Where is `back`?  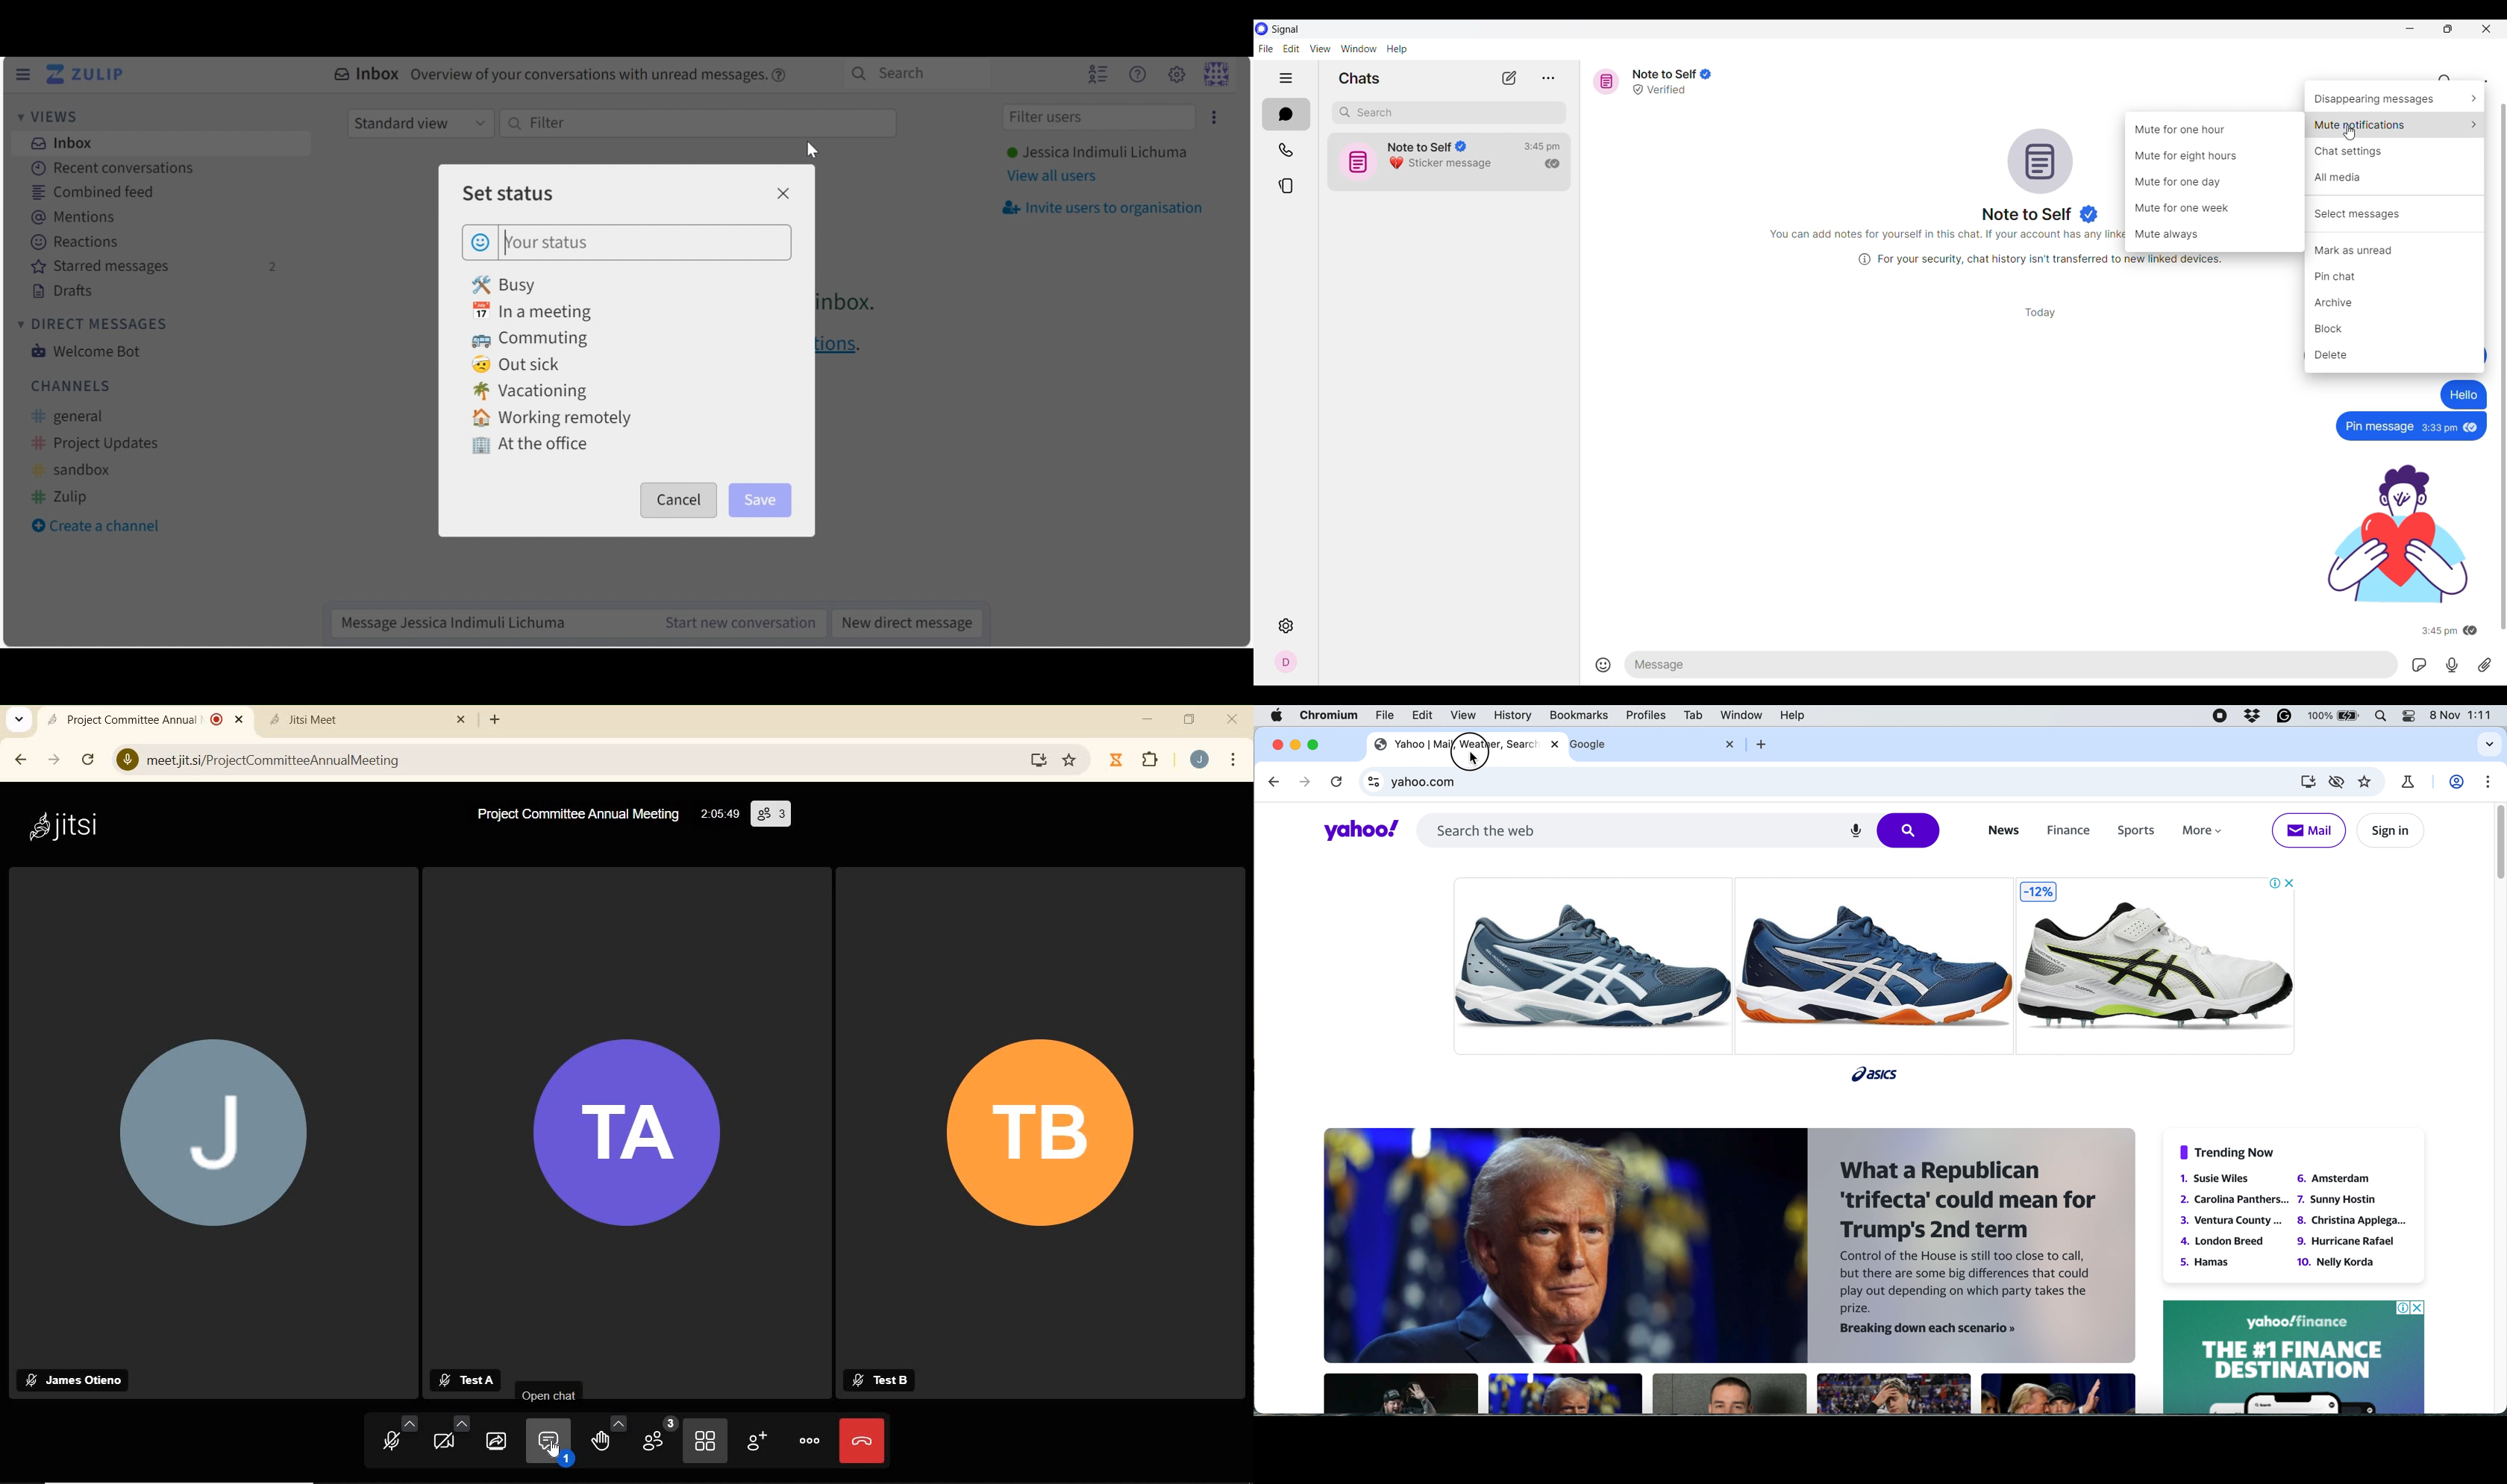 back is located at coordinates (21, 760).